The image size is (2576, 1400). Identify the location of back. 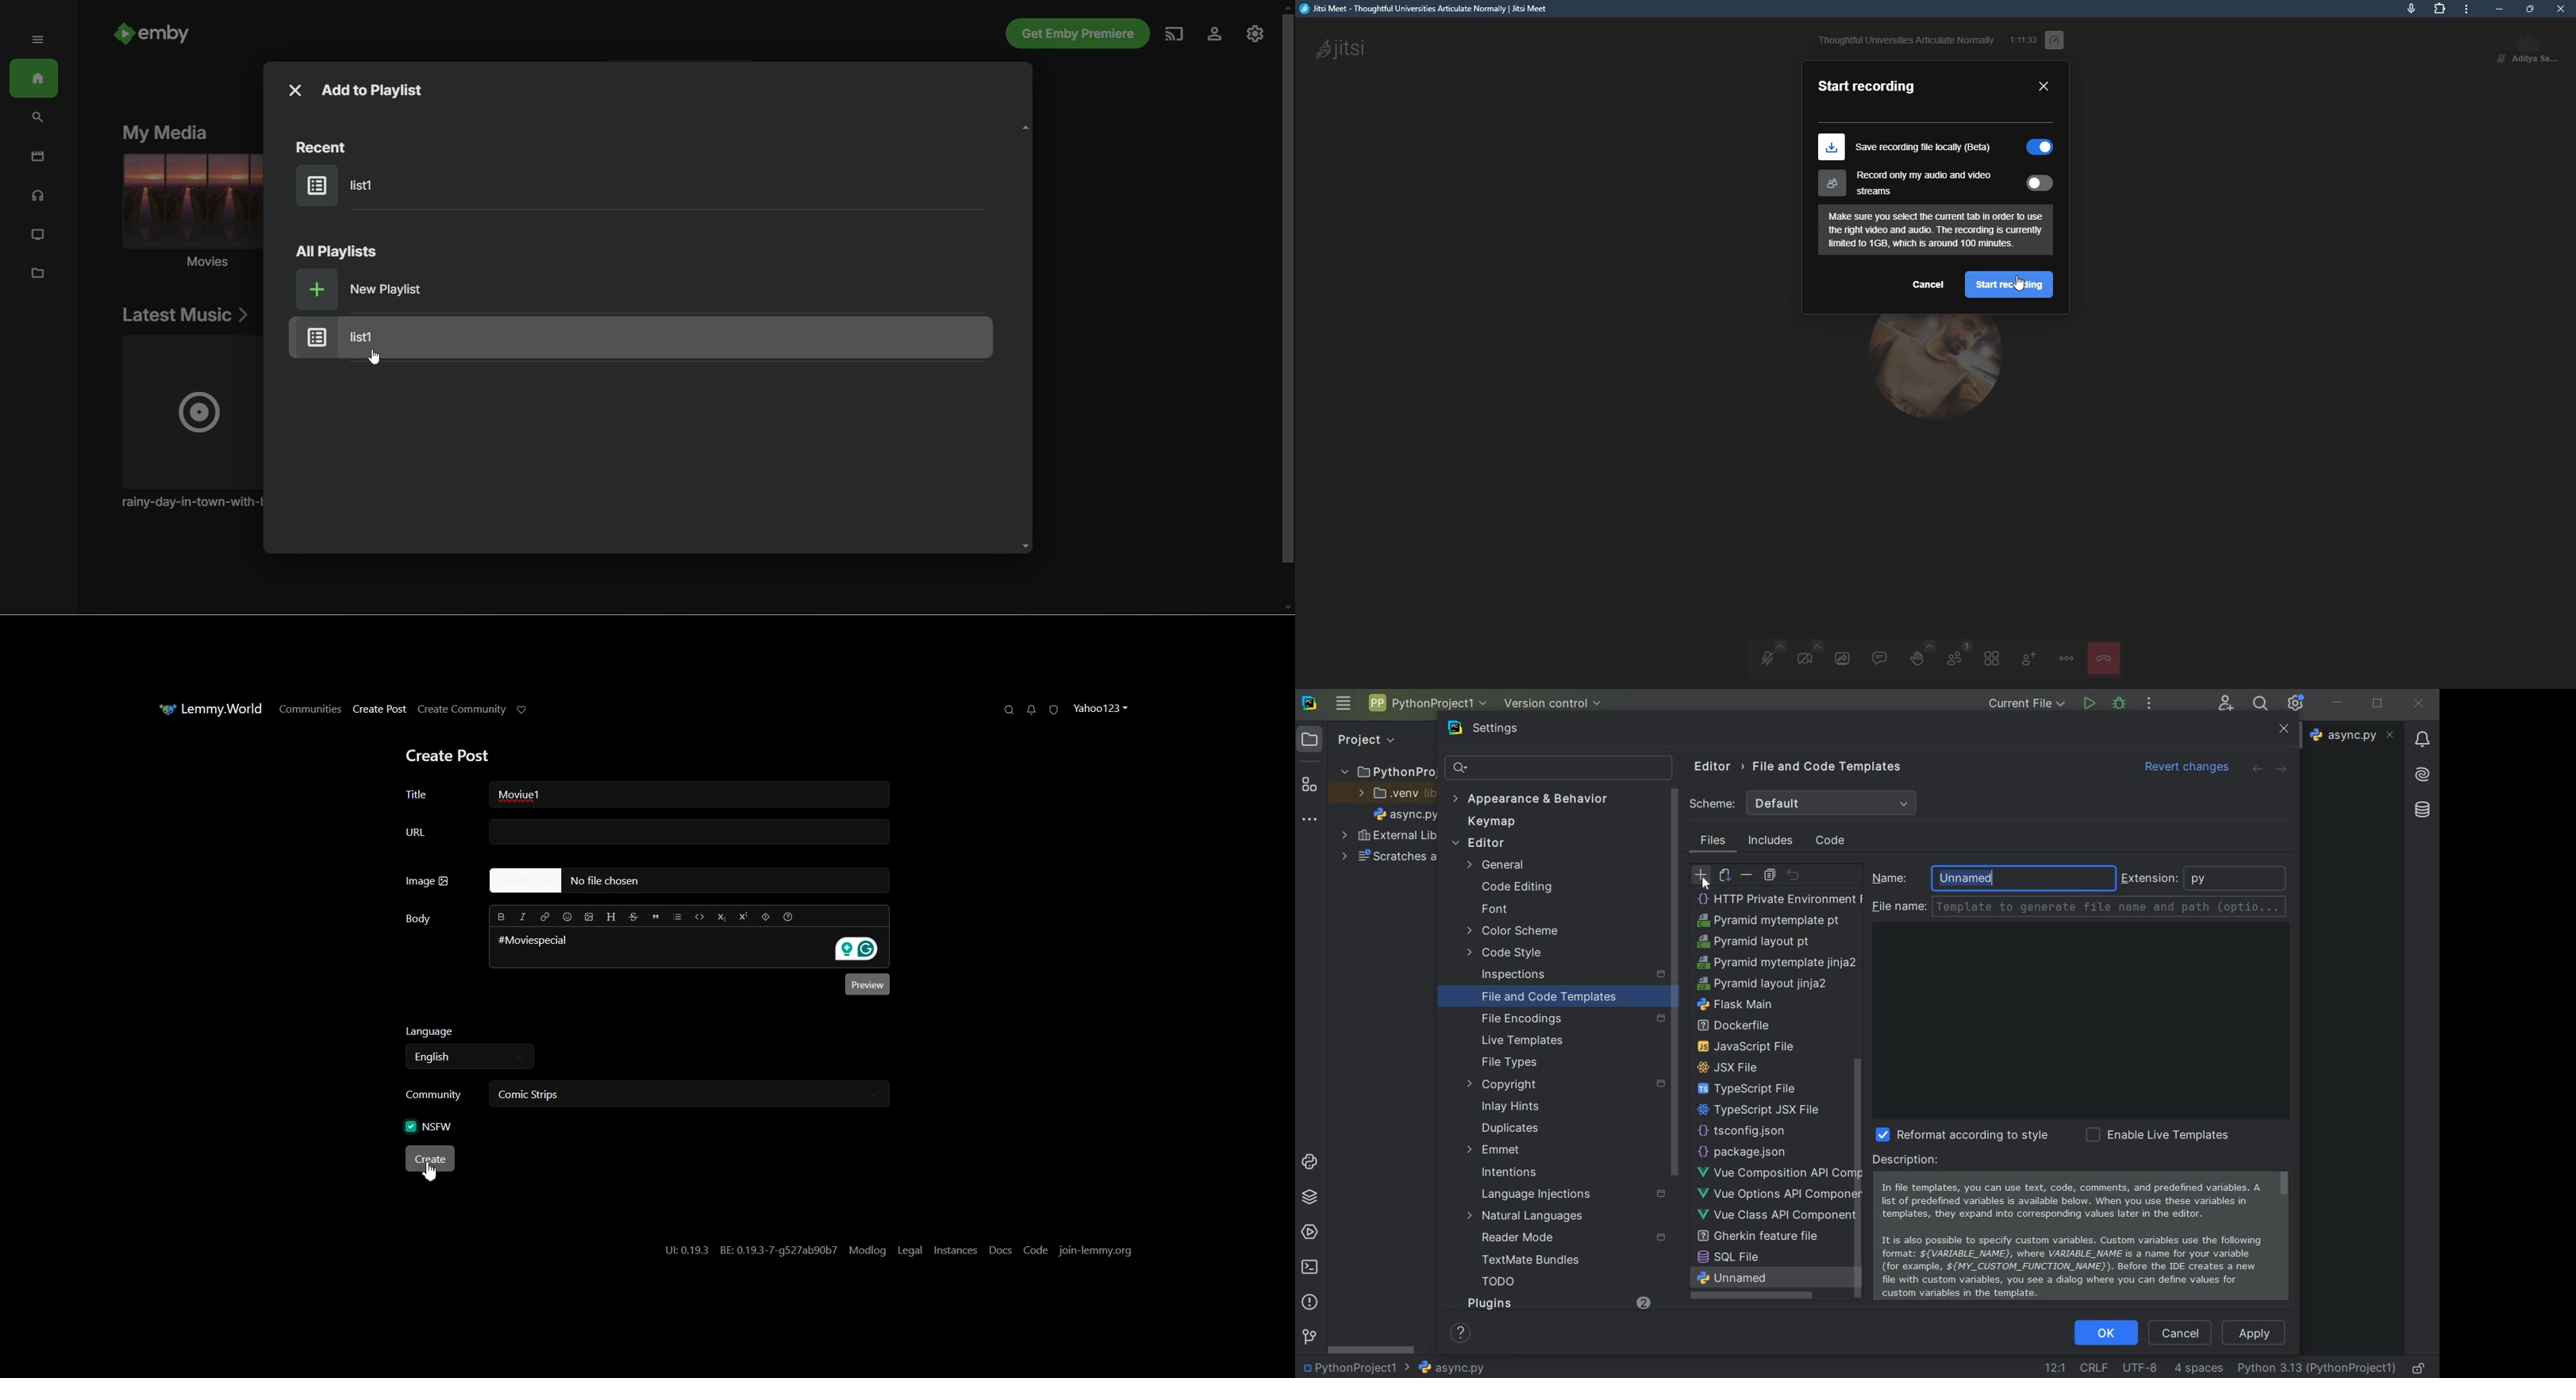
(2258, 769).